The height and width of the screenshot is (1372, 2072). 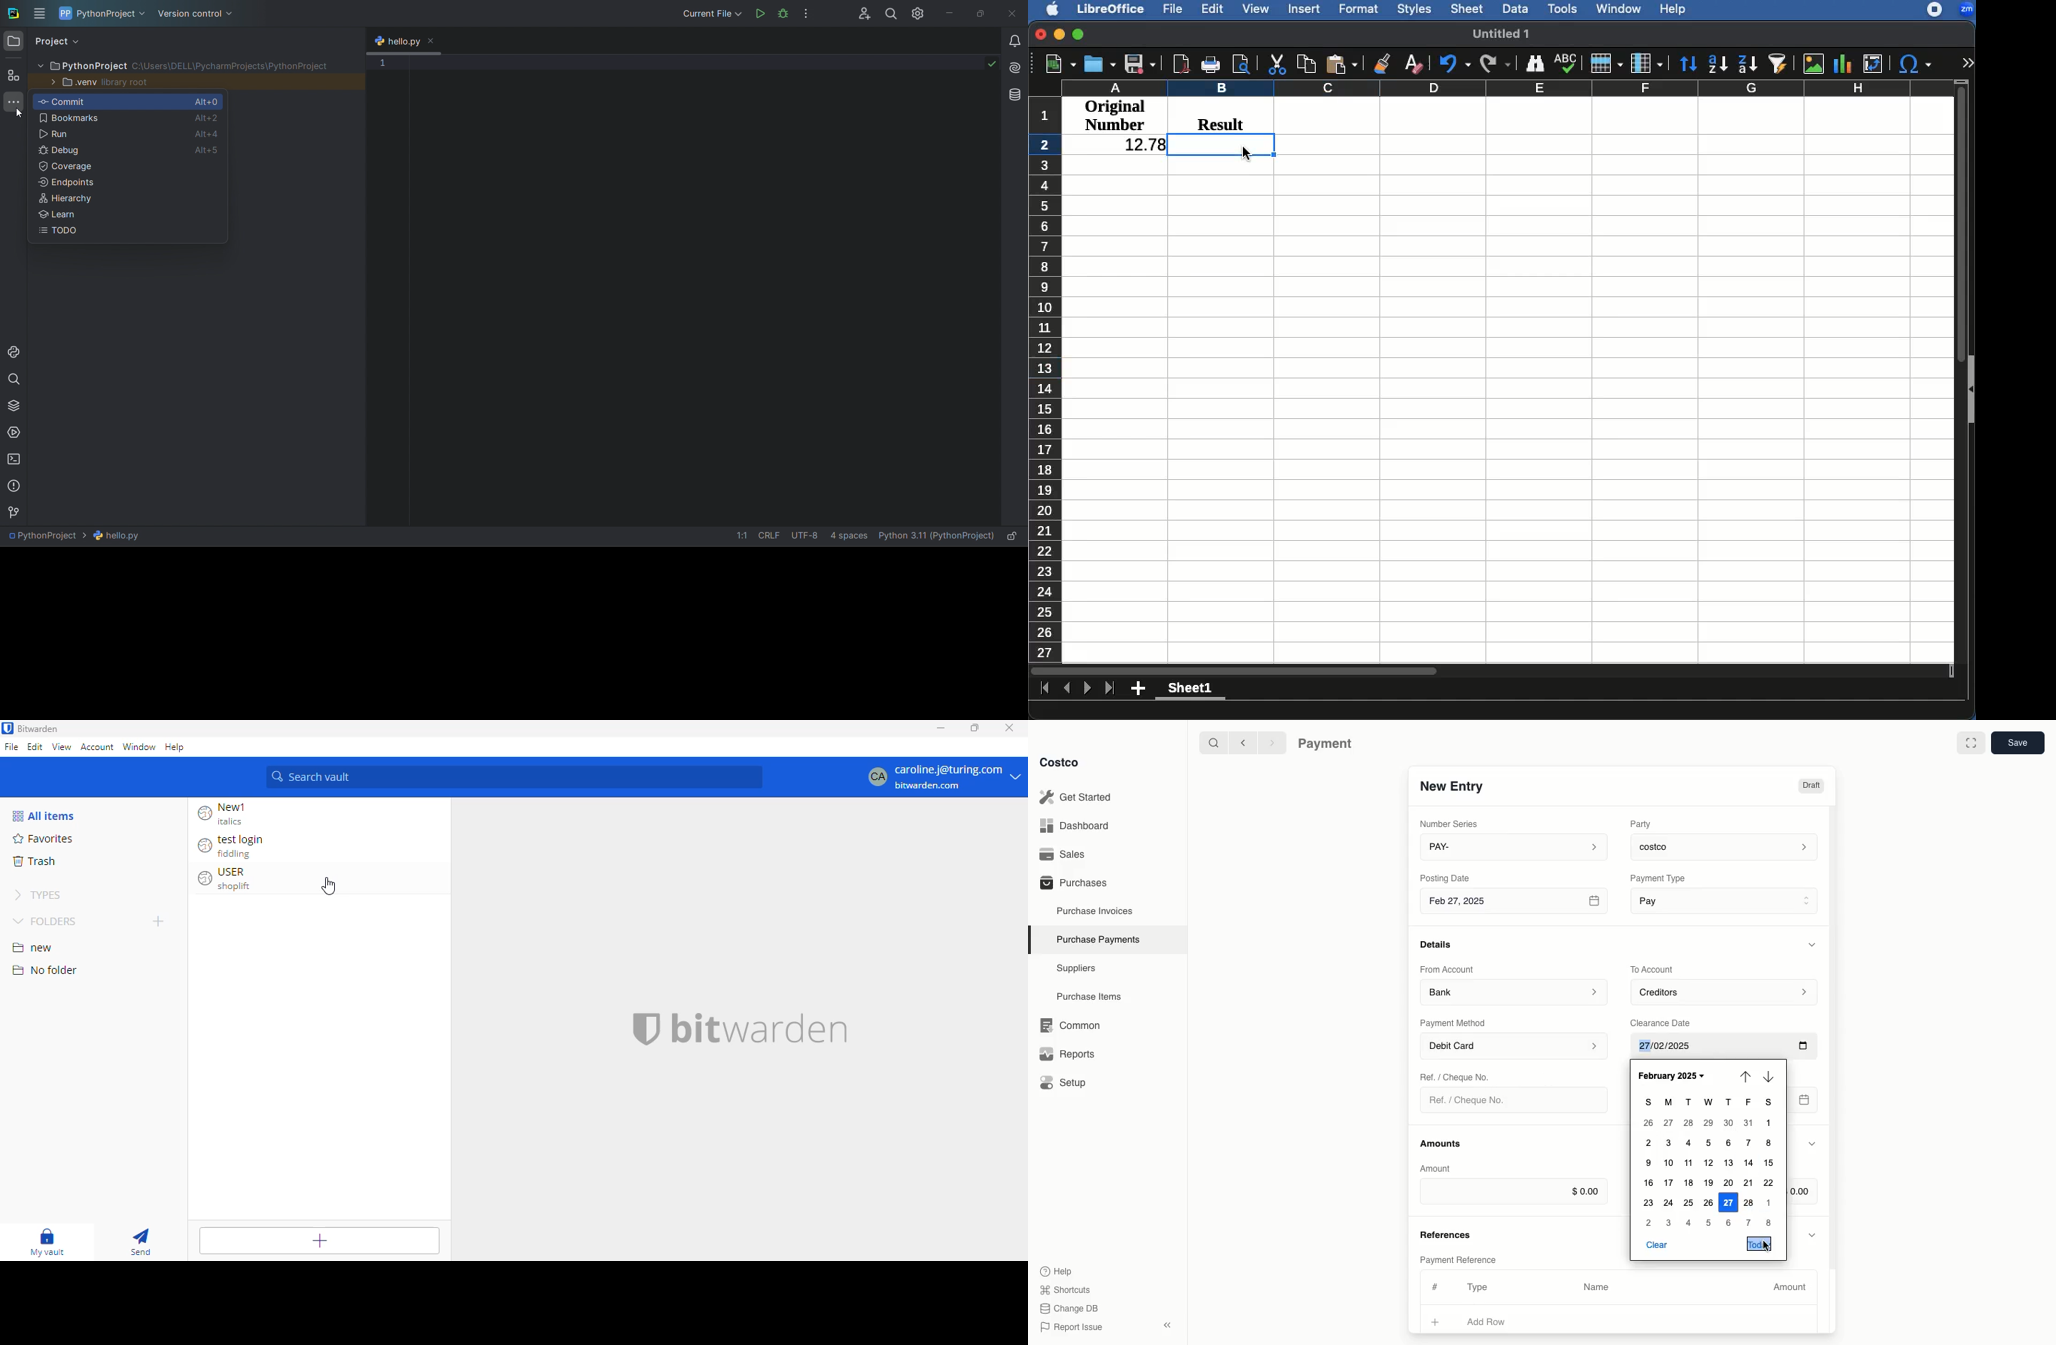 What do you see at coordinates (1064, 1289) in the screenshot?
I see `Shortcuts` at bounding box center [1064, 1289].